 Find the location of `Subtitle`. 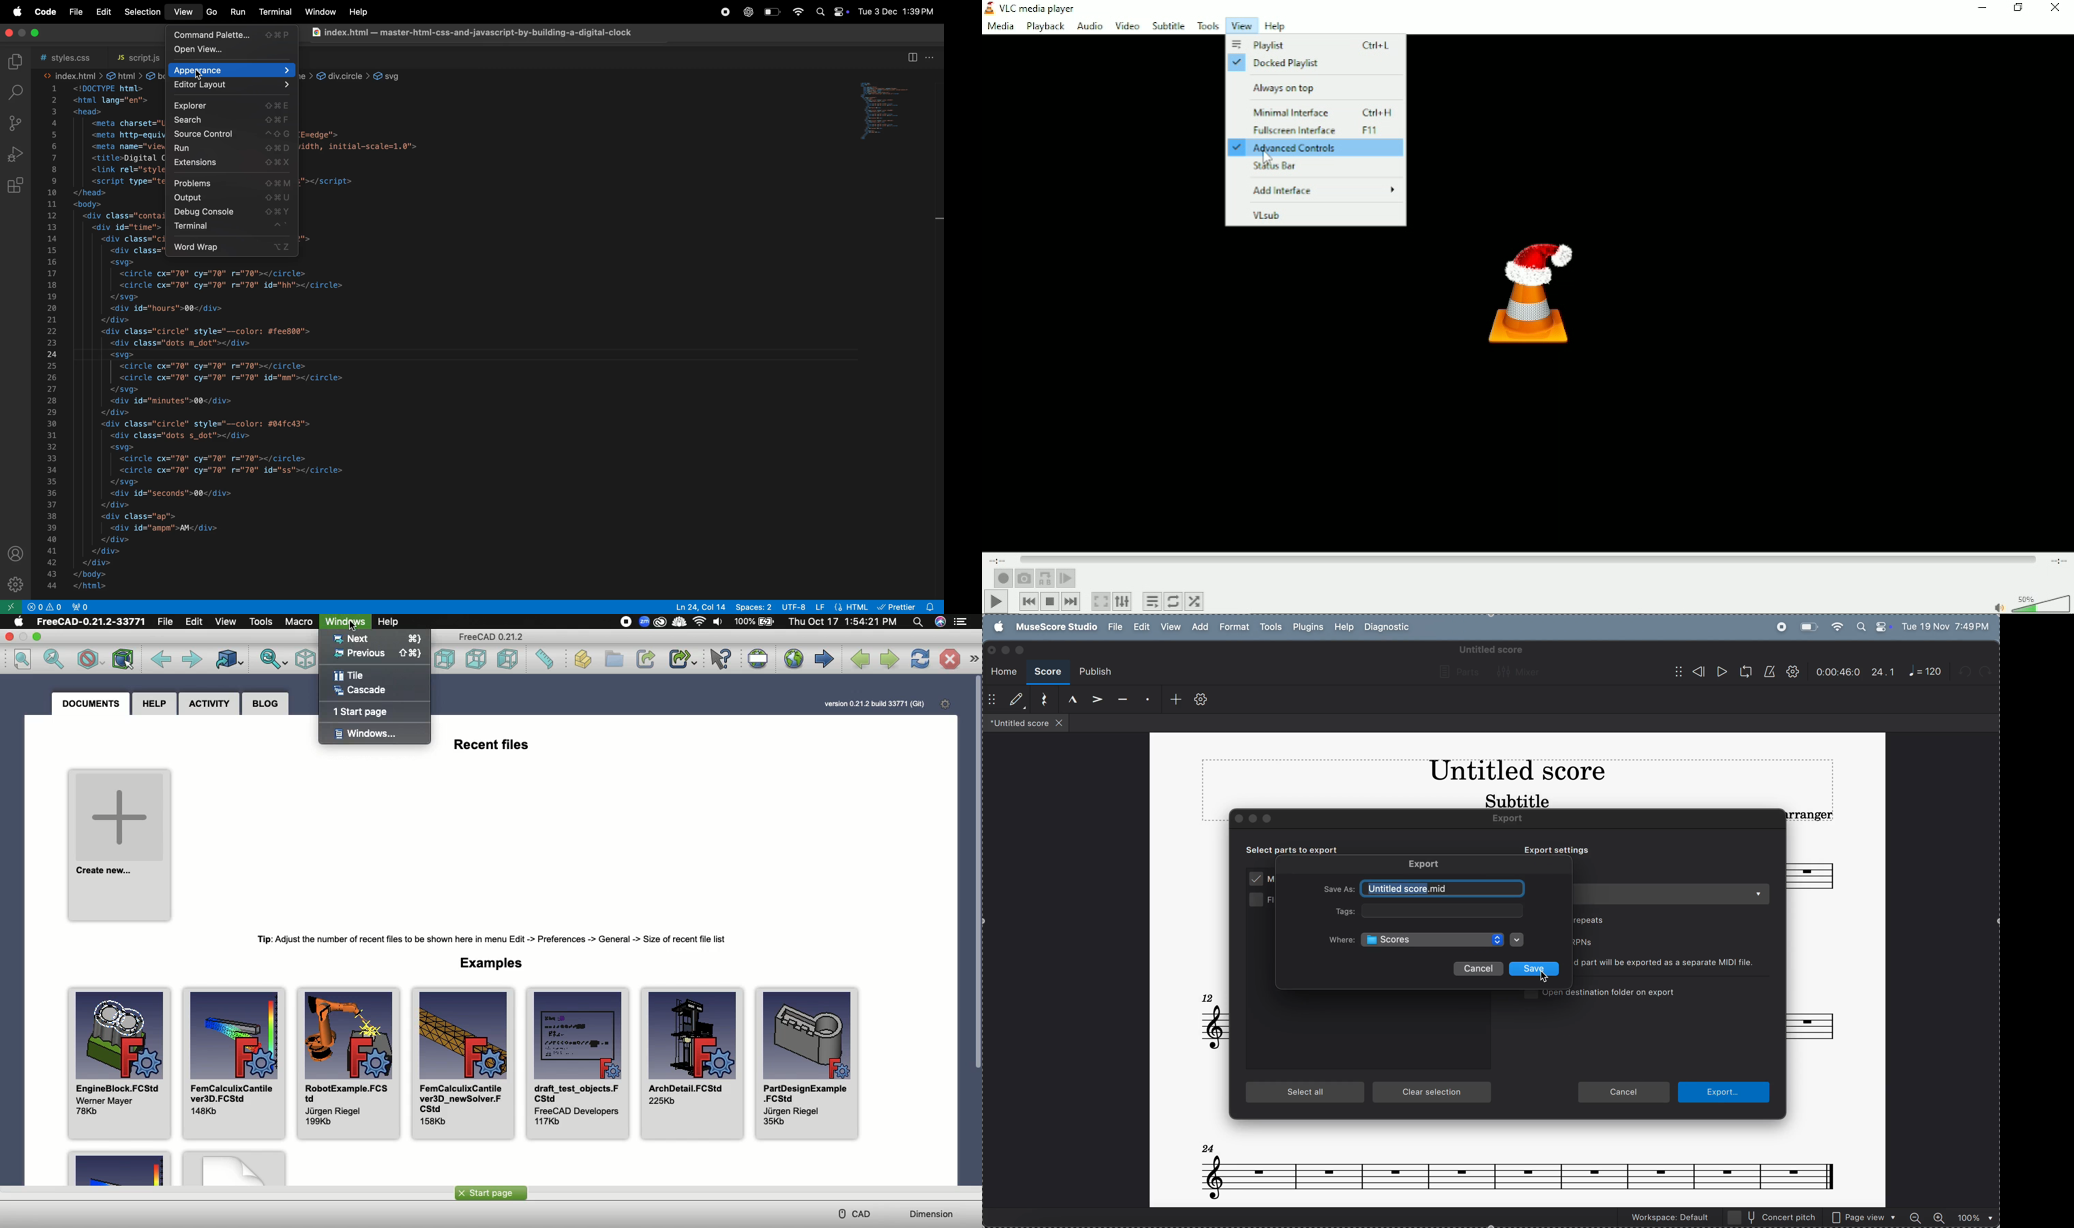

Subtitle is located at coordinates (1167, 25).